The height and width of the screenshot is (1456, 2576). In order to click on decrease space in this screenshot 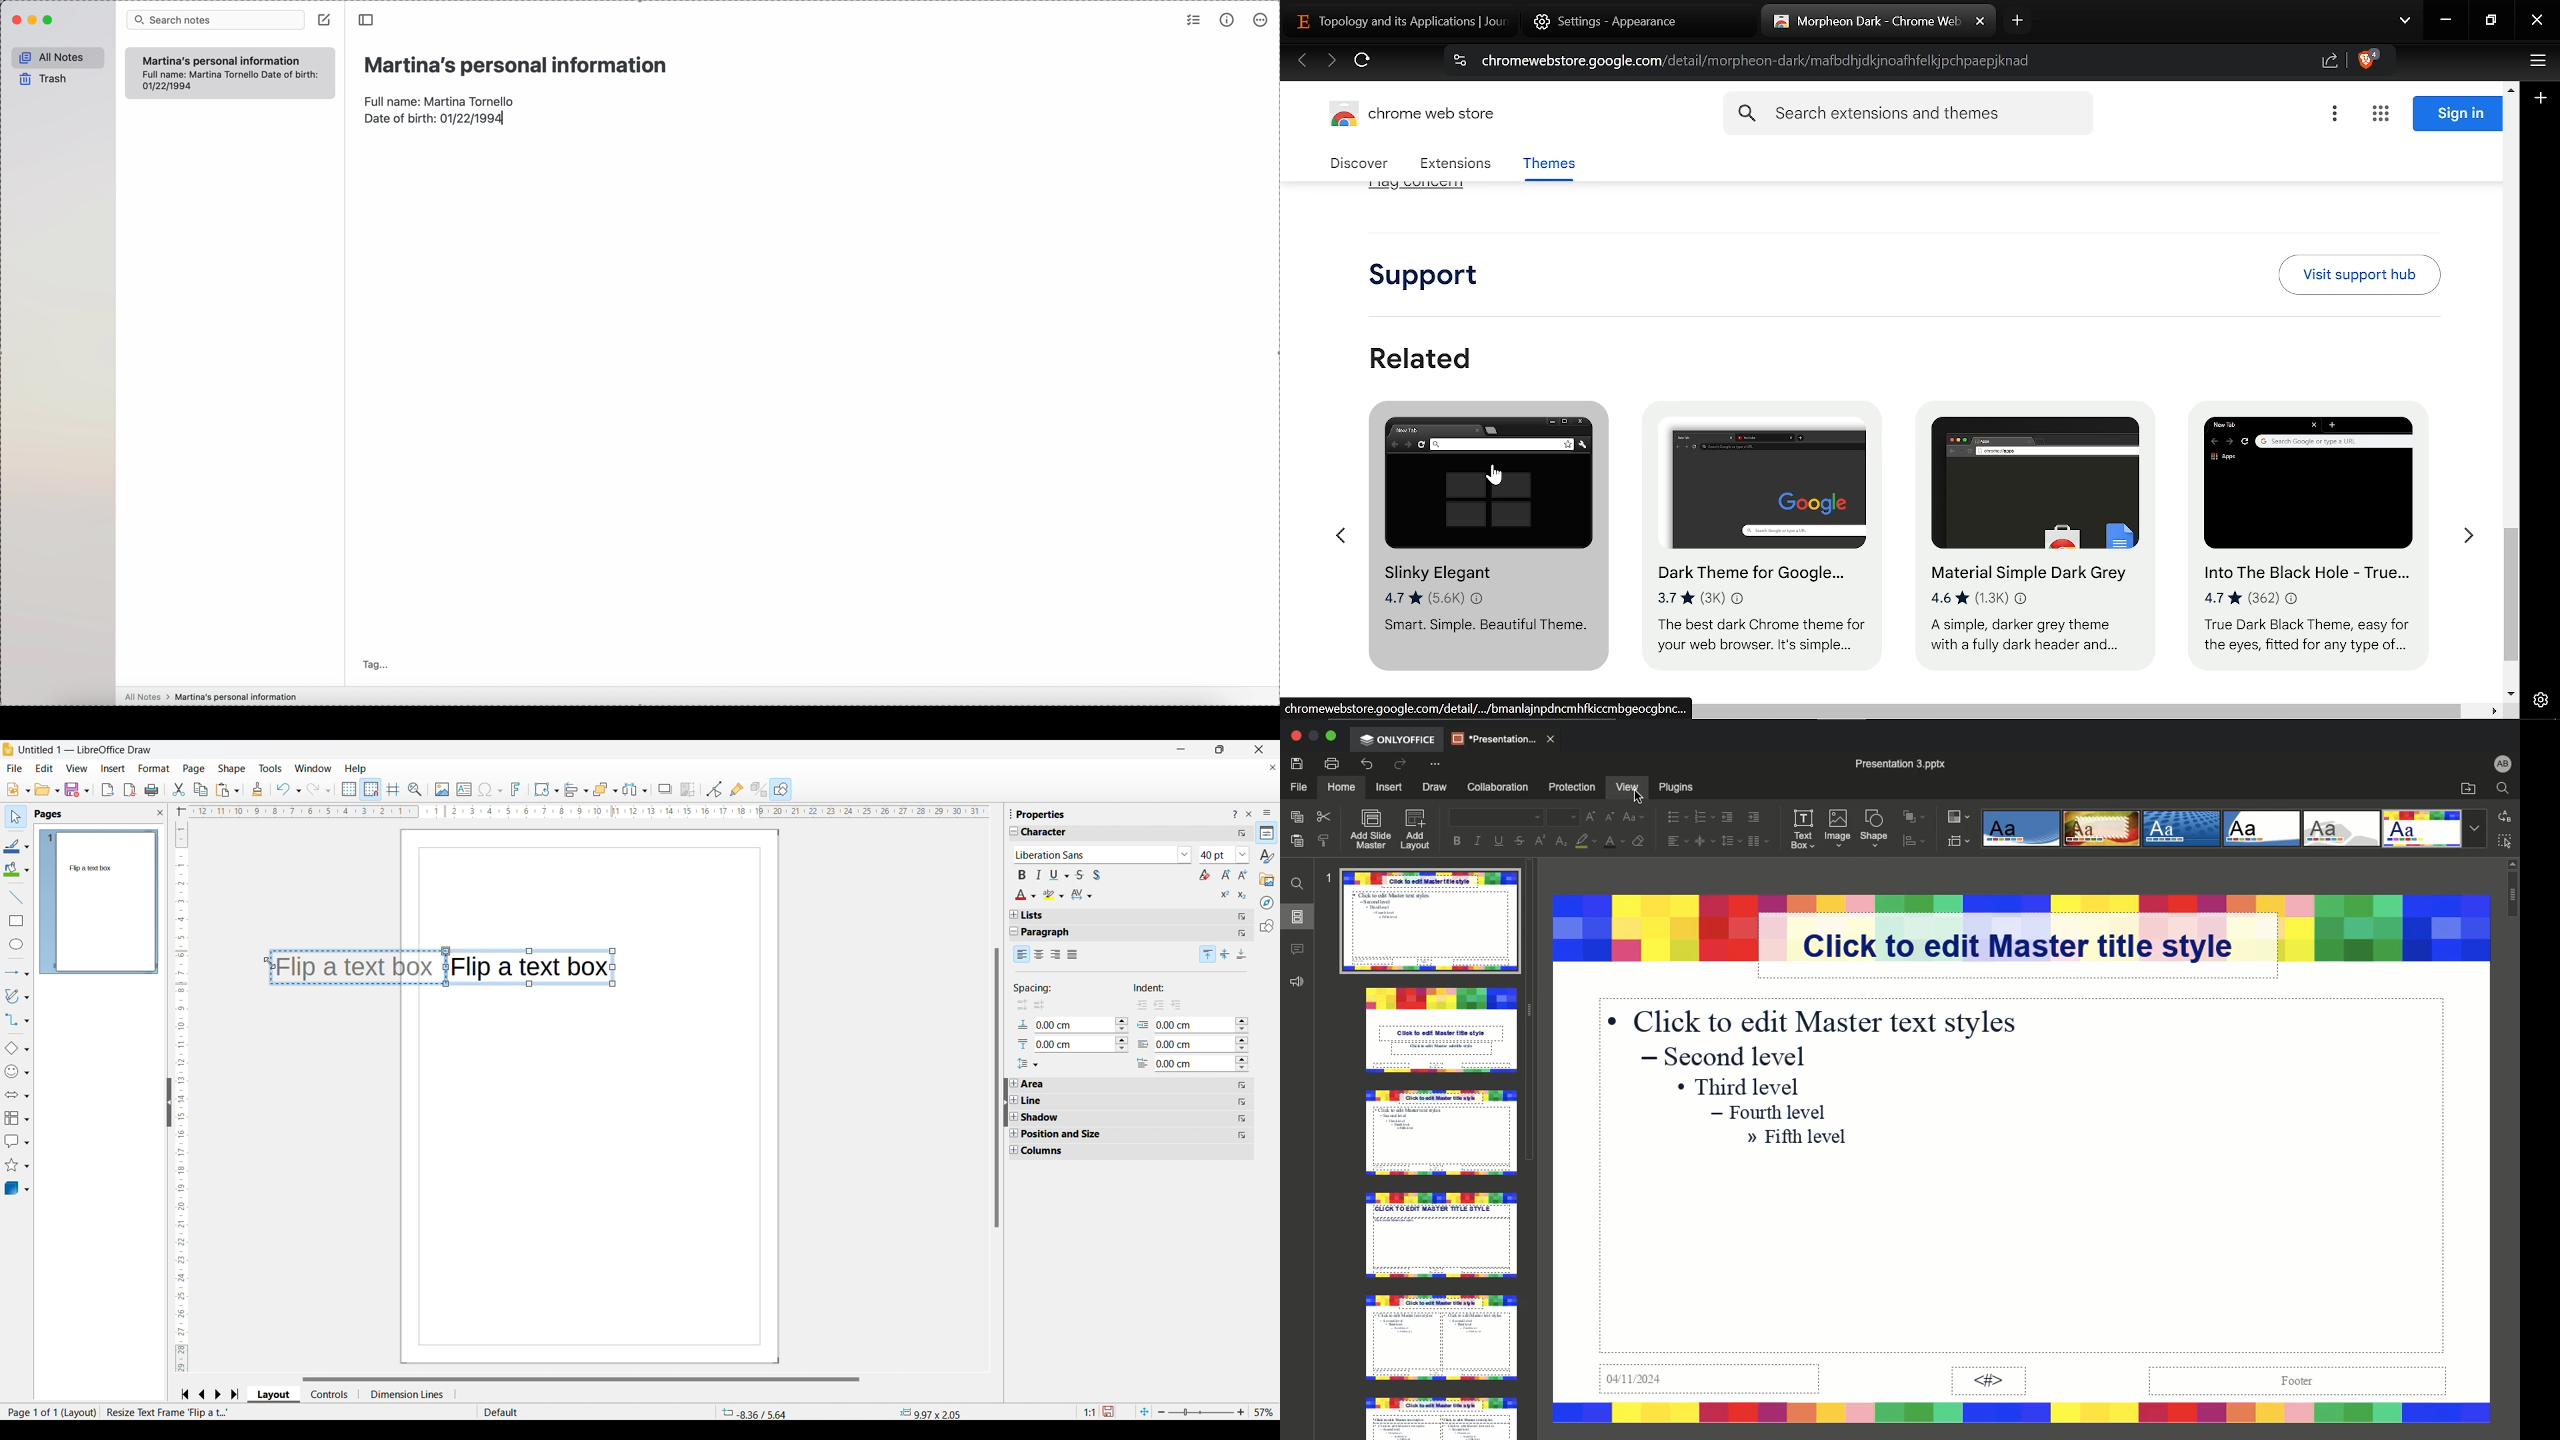, I will do `click(1040, 1005)`.